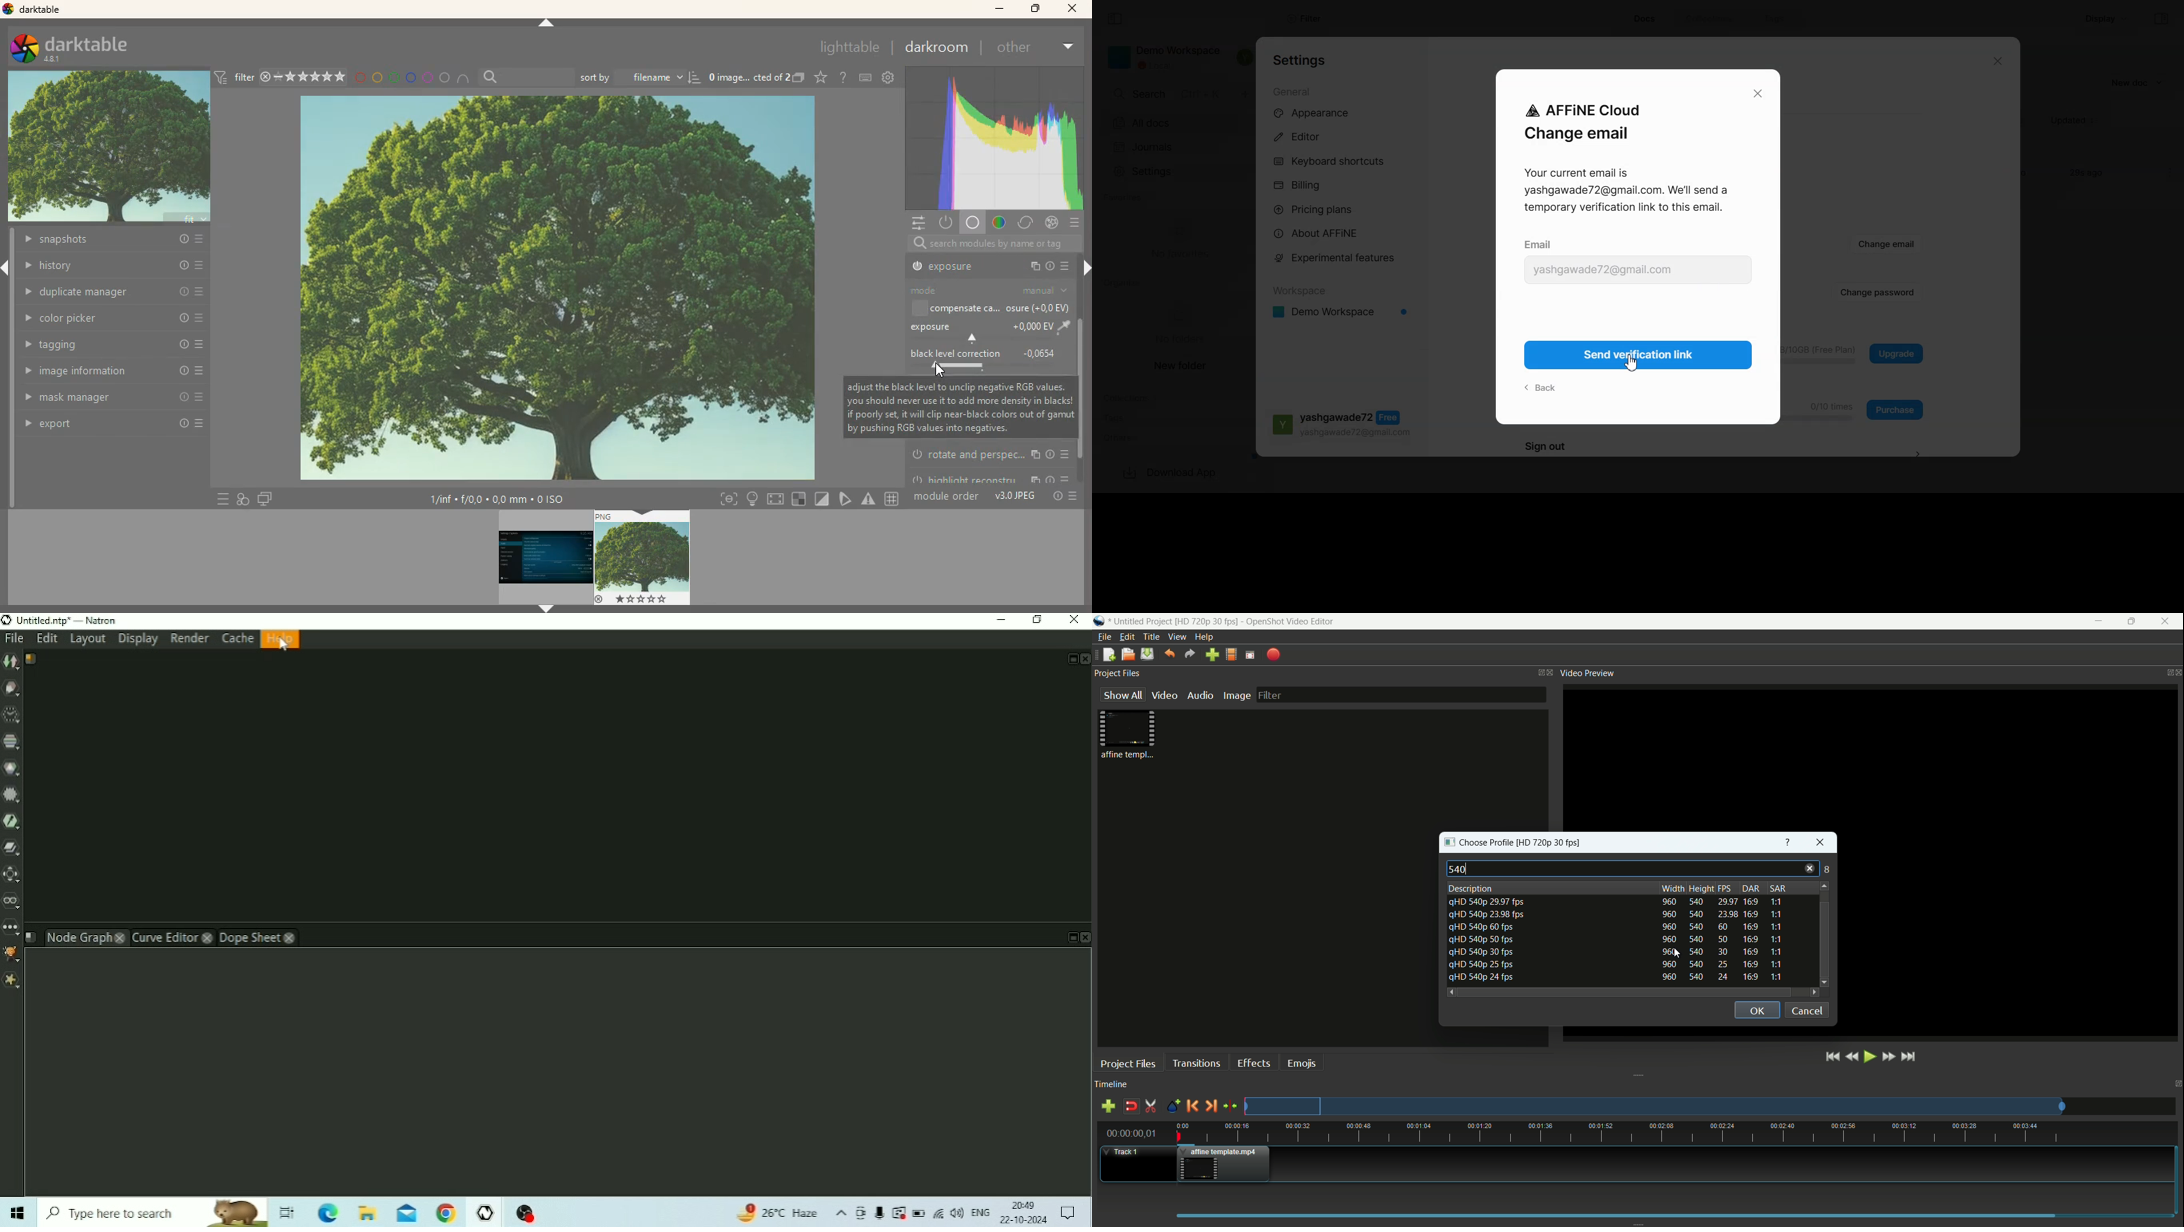 The height and width of the screenshot is (1232, 2184). Describe the element at coordinates (990, 243) in the screenshot. I see `search` at that location.